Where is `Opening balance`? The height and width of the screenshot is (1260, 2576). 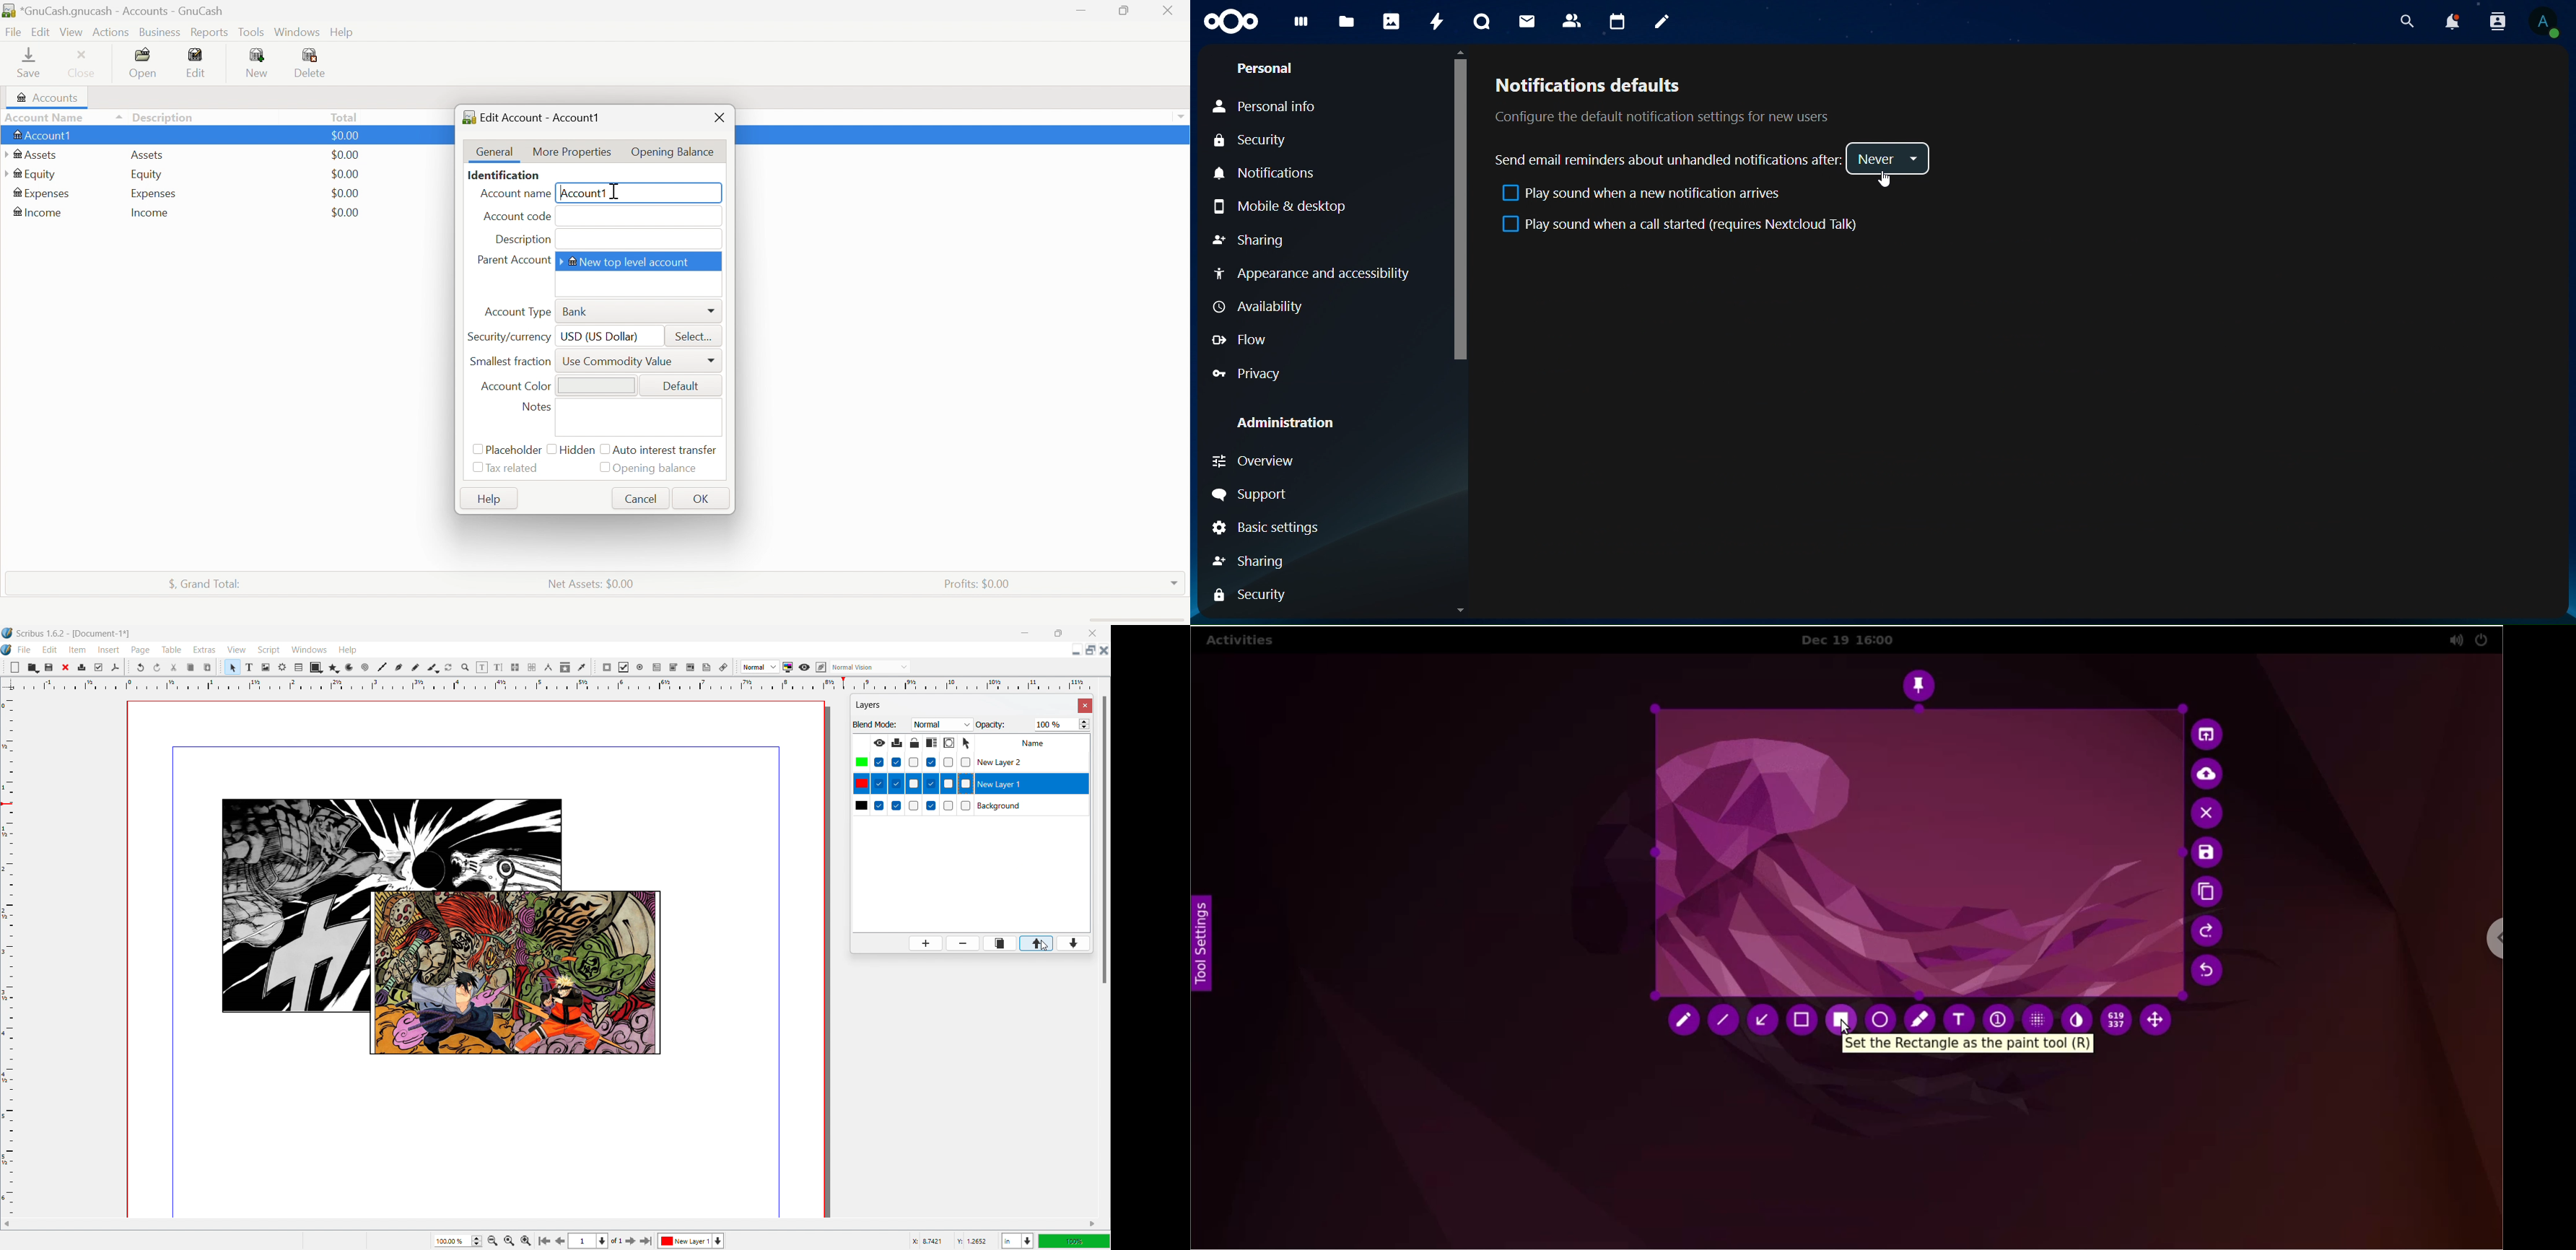 Opening balance is located at coordinates (650, 468).